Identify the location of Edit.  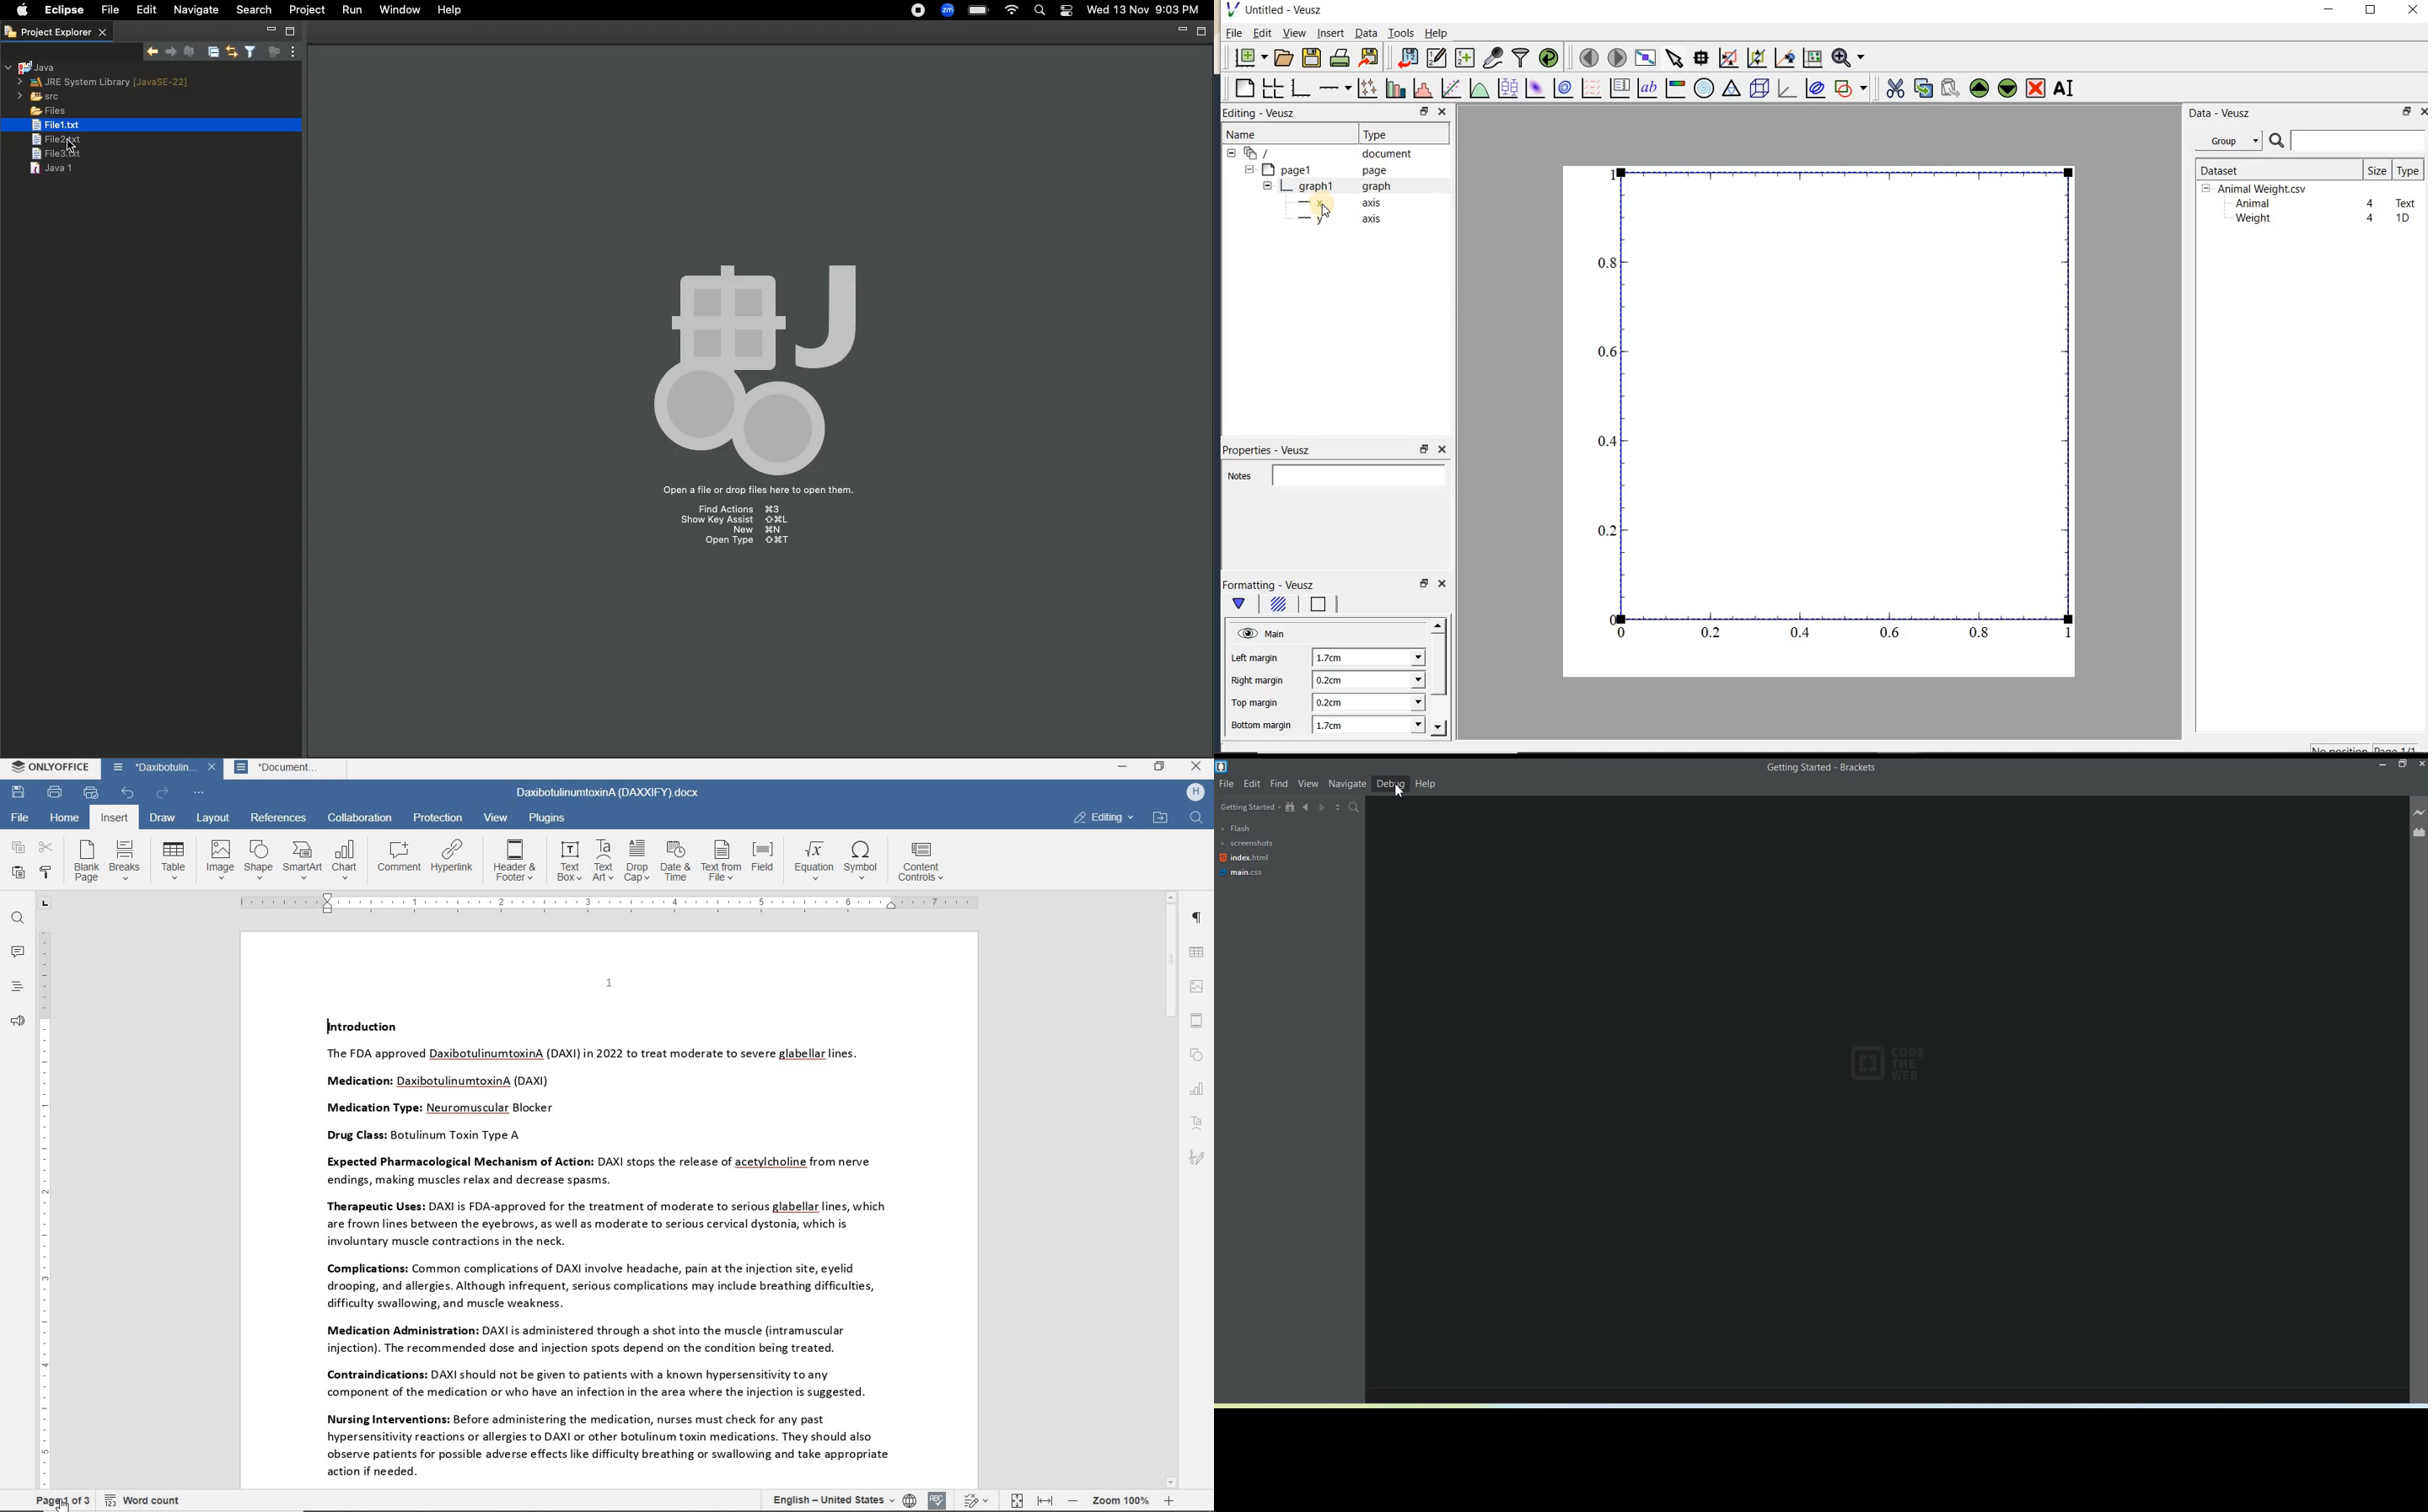
(1260, 35).